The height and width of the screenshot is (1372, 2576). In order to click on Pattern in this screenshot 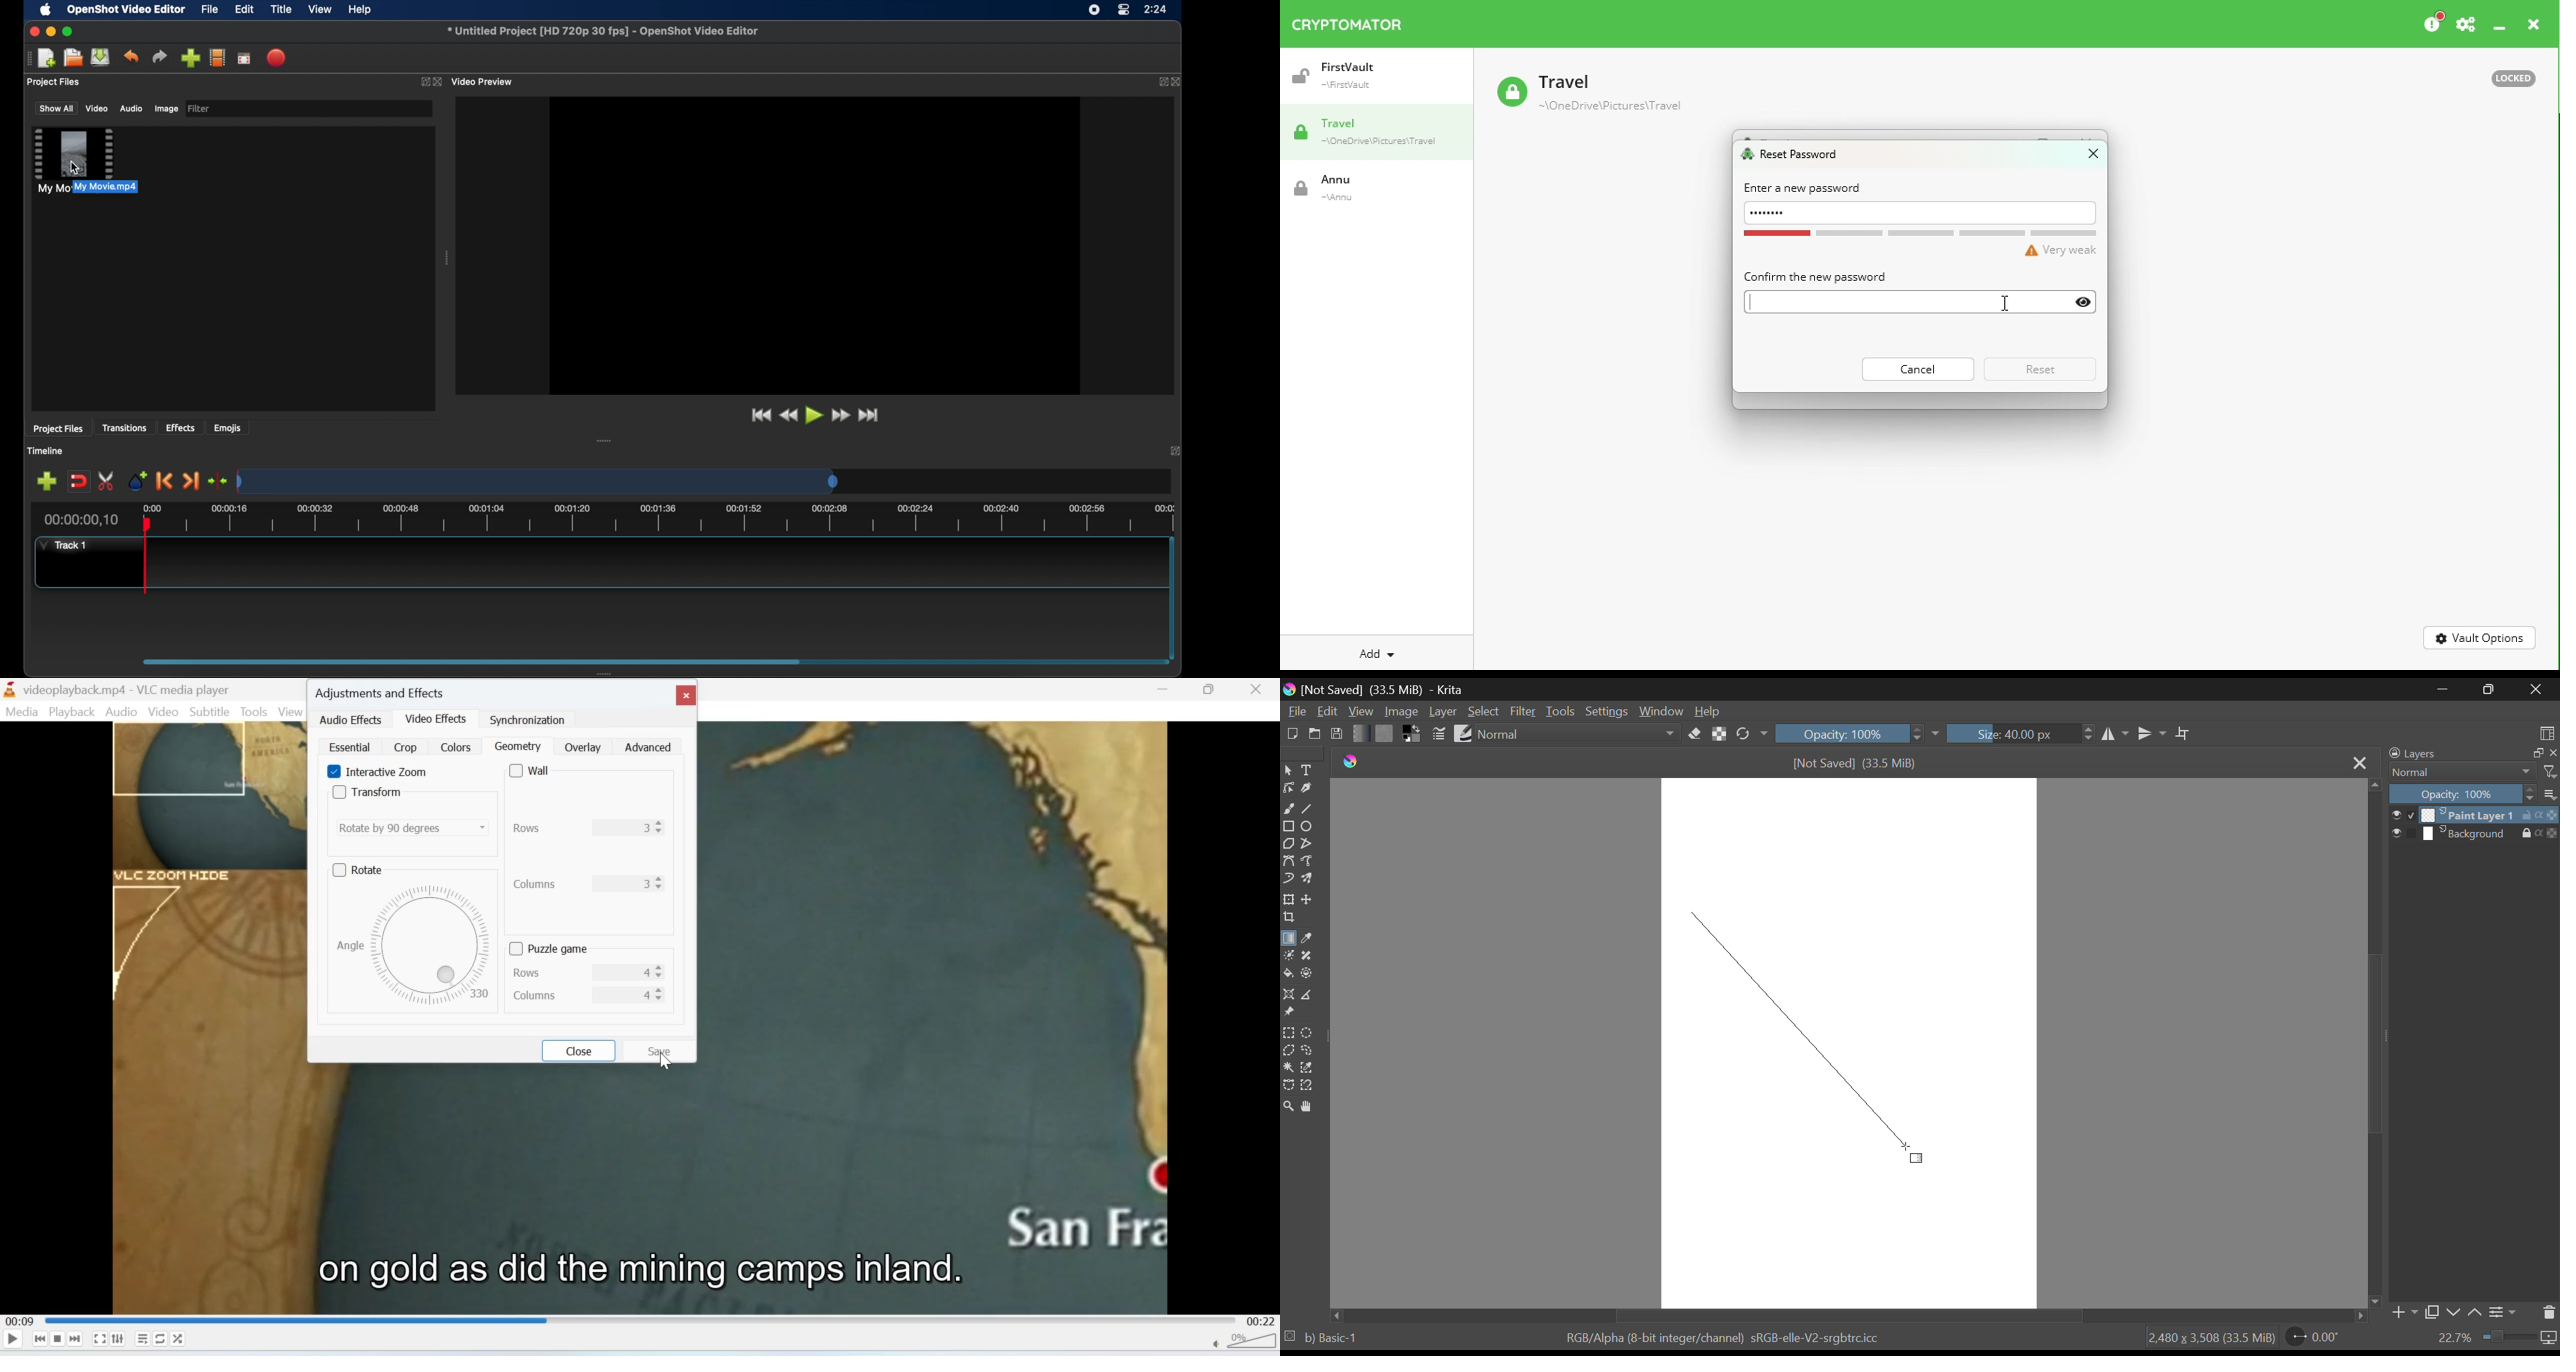, I will do `click(1385, 733)`.